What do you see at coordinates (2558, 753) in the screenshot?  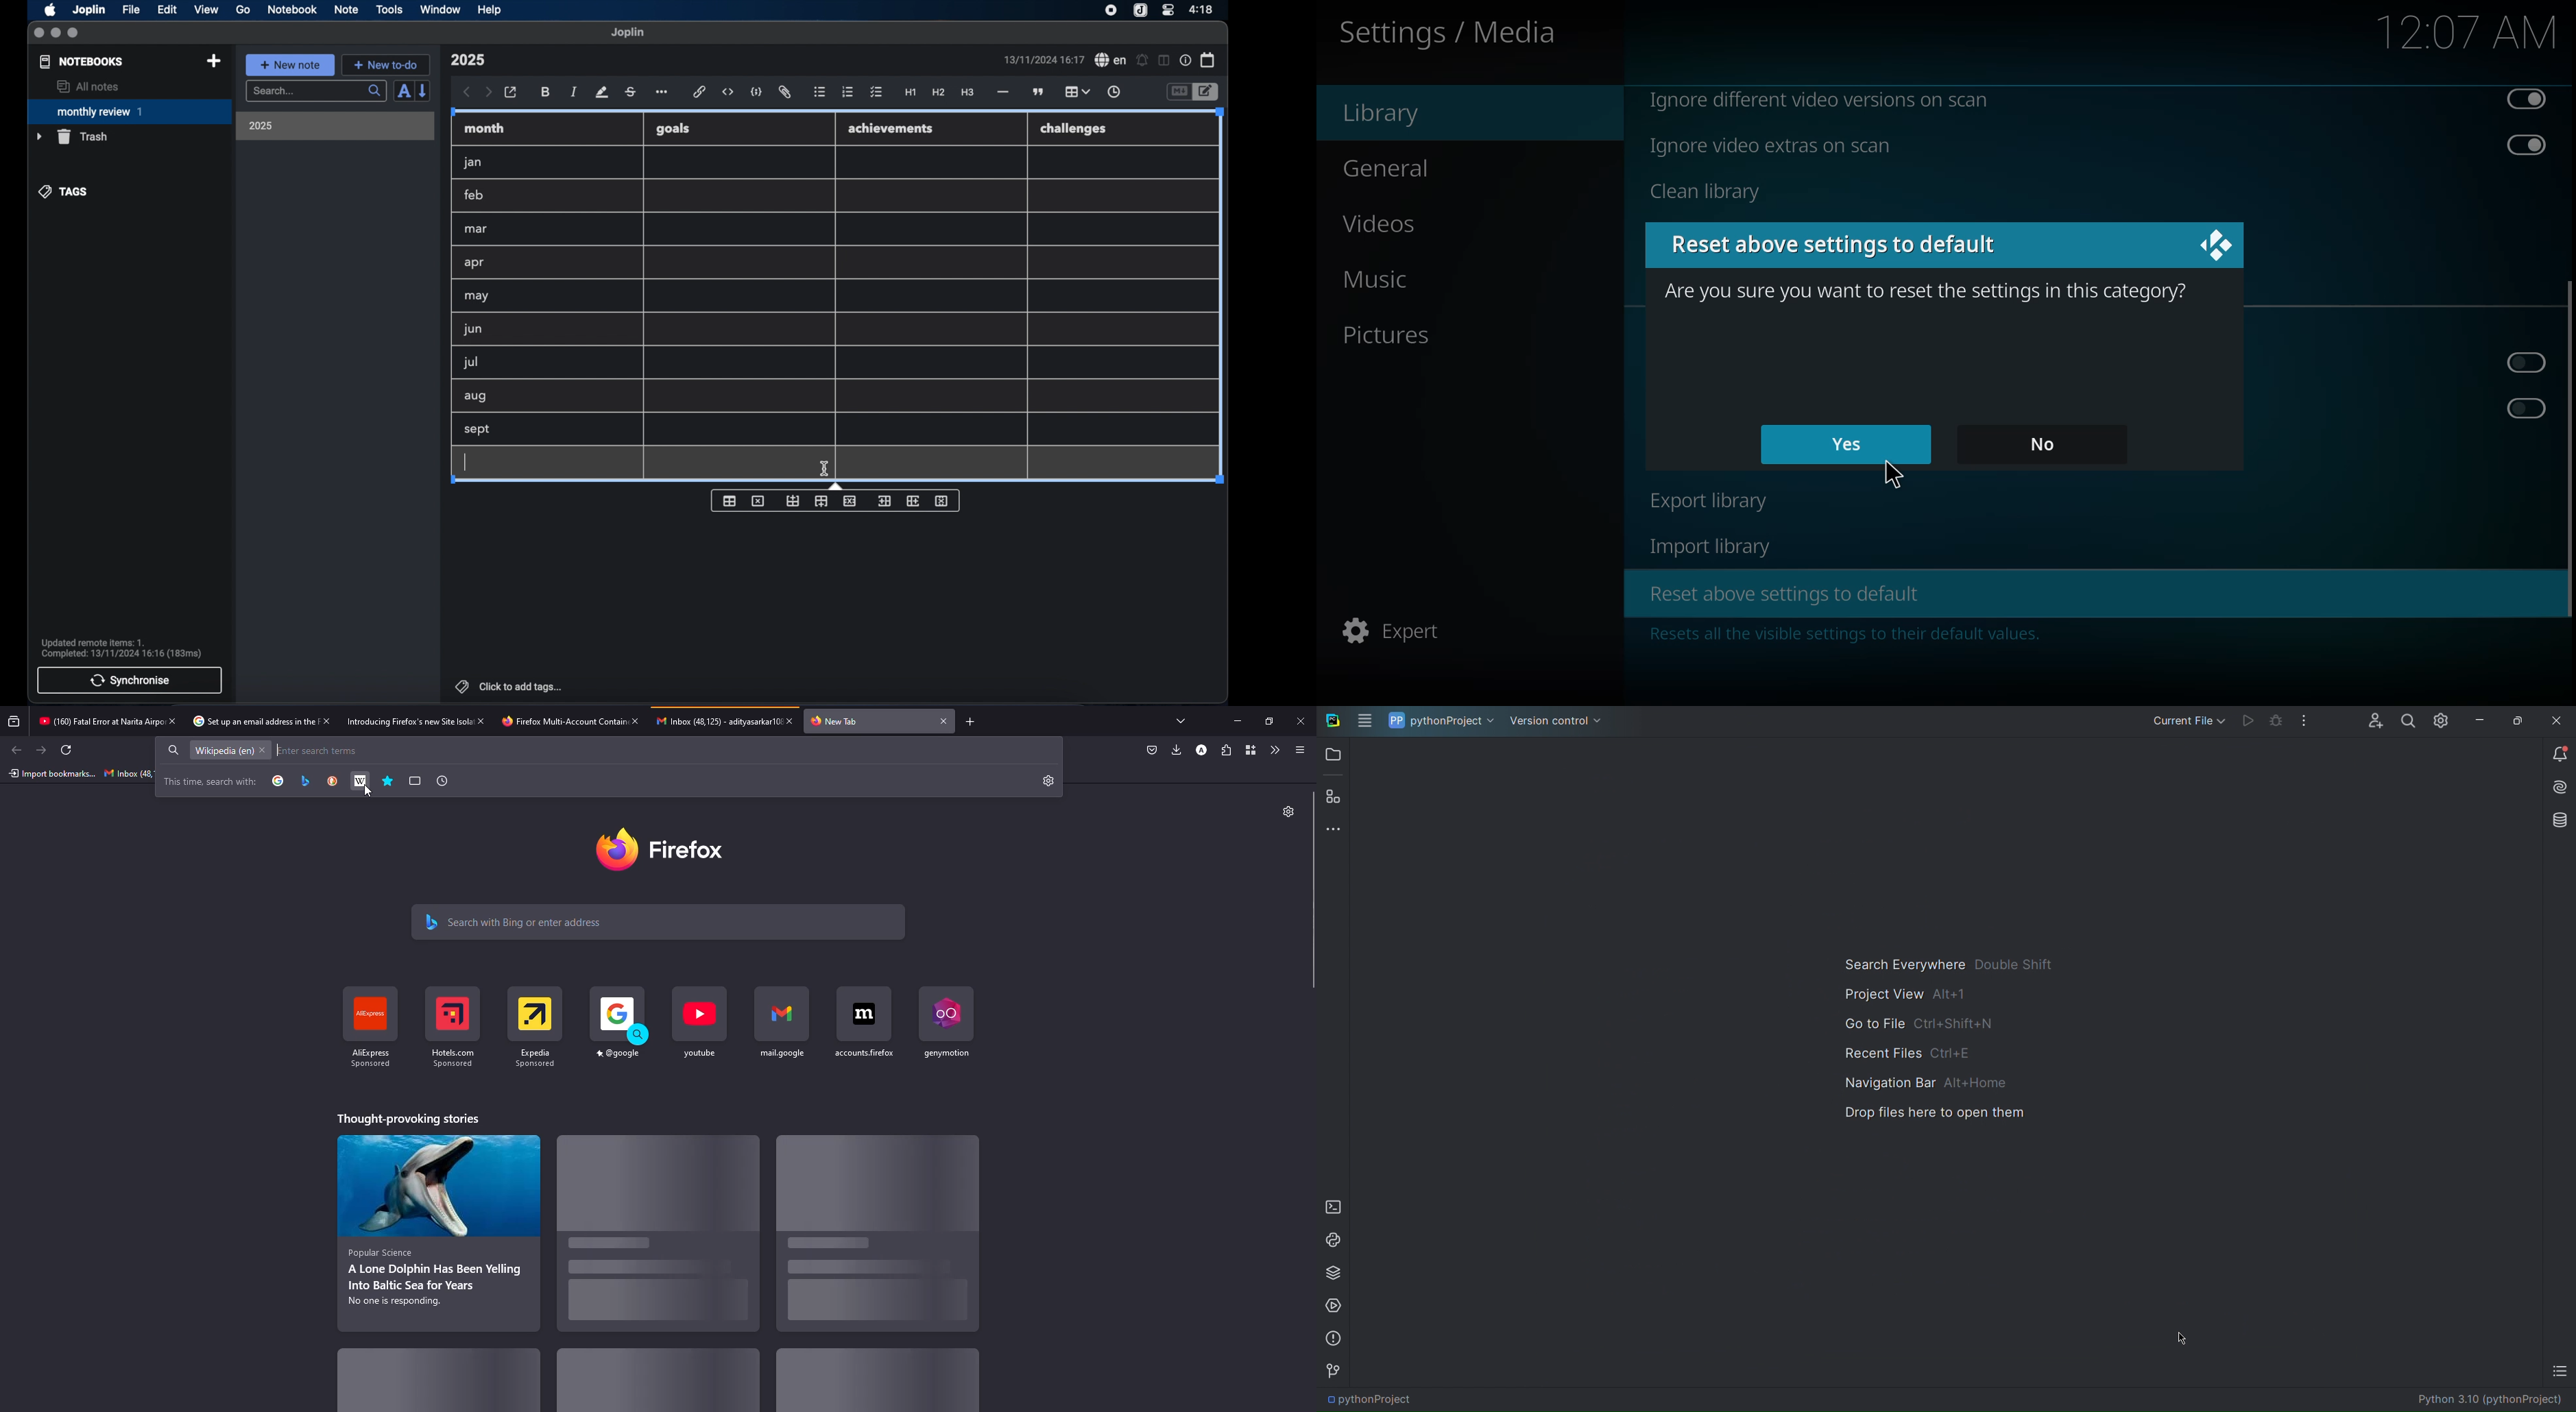 I see `Notifications` at bounding box center [2558, 753].